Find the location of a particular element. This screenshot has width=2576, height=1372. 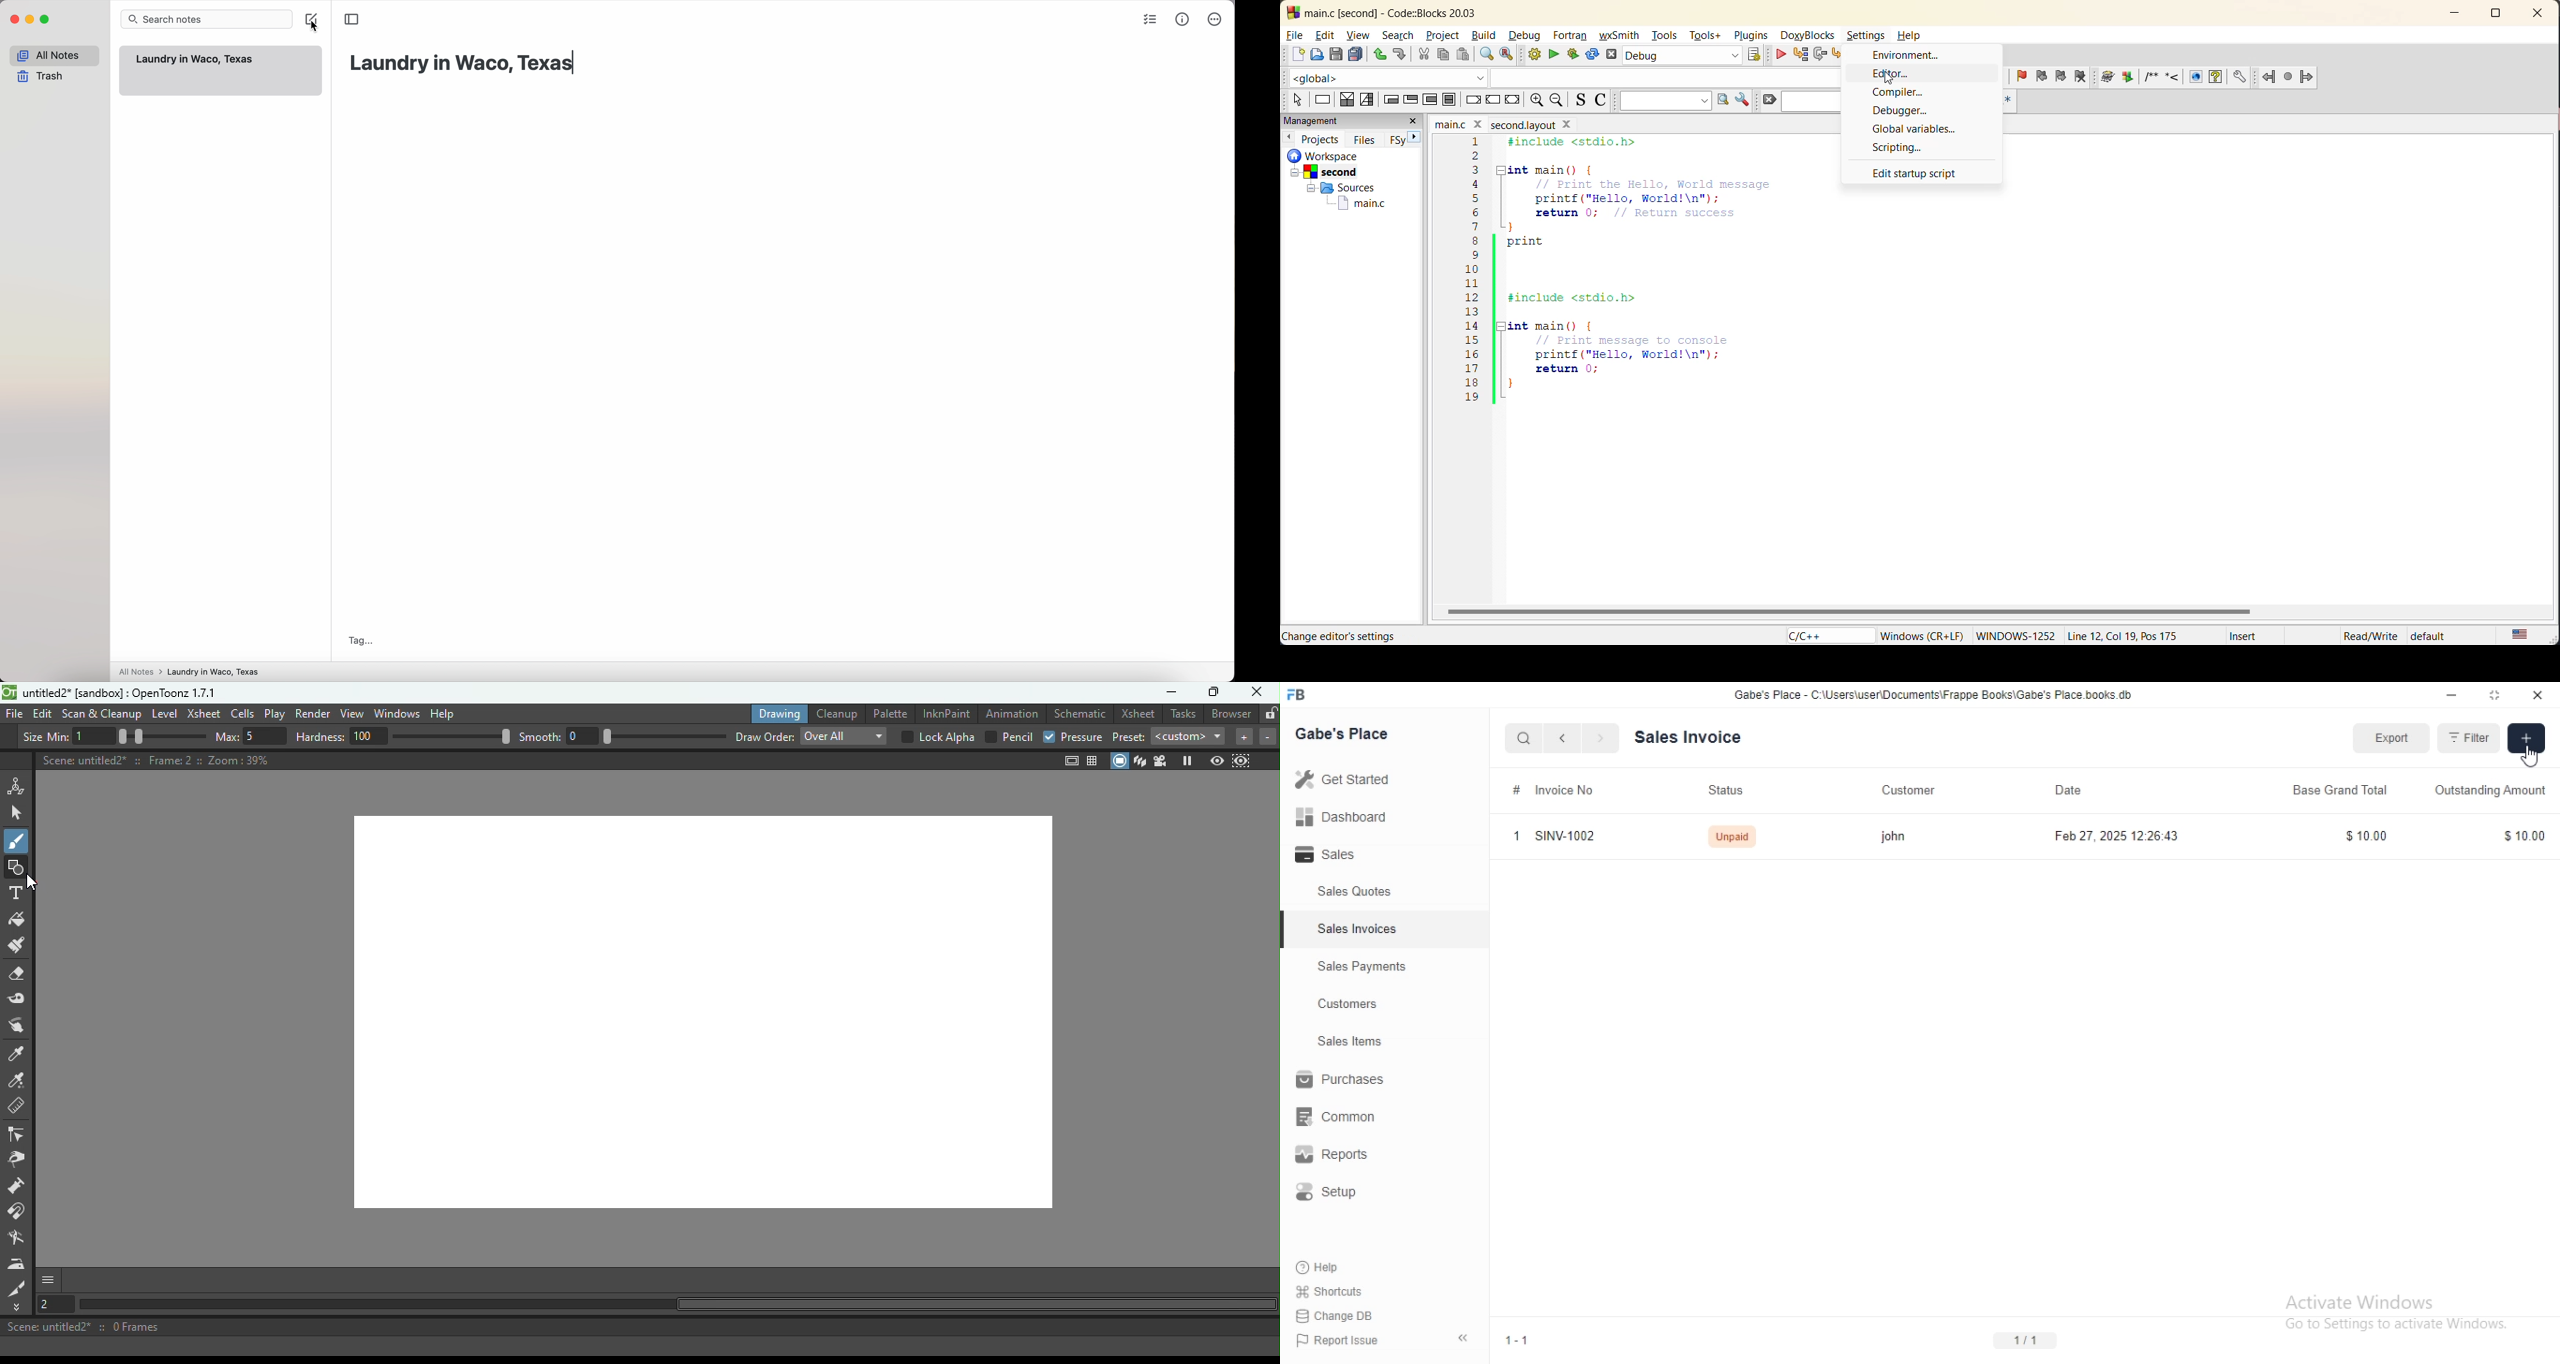

Export is located at coordinates (2384, 739).